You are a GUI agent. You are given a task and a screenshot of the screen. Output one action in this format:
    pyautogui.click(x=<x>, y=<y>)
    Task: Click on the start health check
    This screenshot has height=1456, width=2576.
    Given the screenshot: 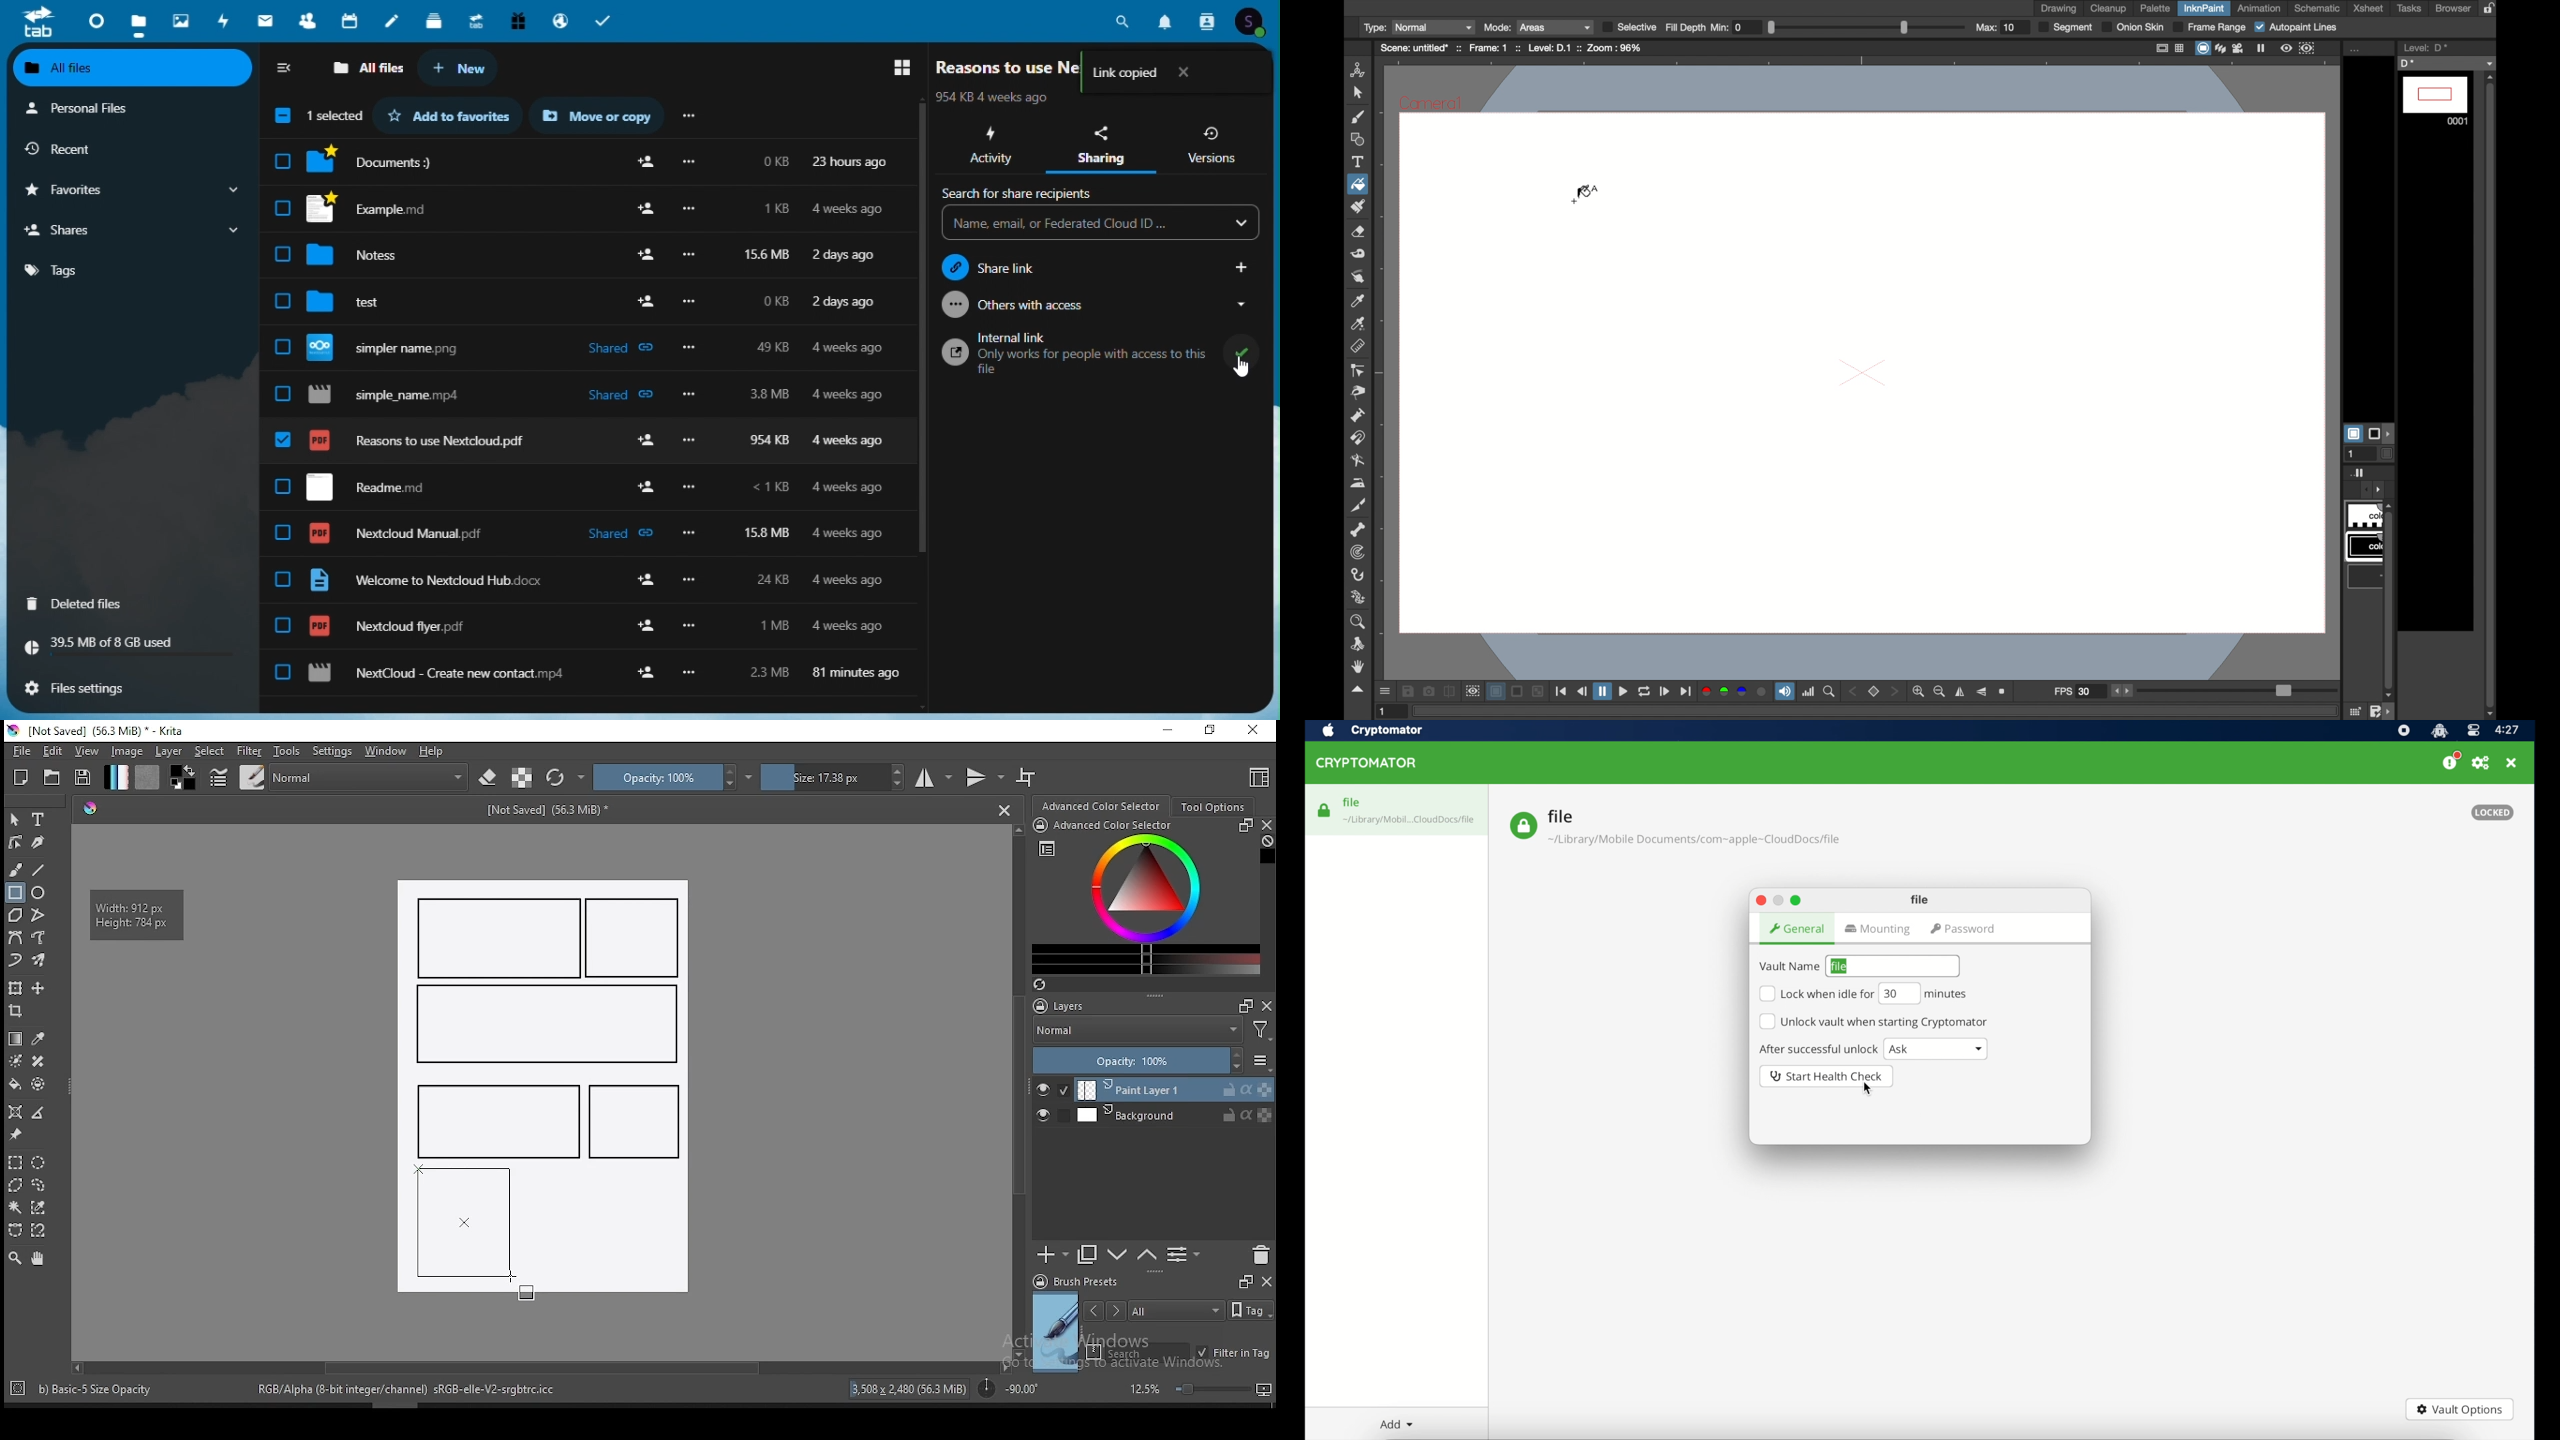 What is the action you would take?
    pyautogui.click(x=1827, y=1076)
    